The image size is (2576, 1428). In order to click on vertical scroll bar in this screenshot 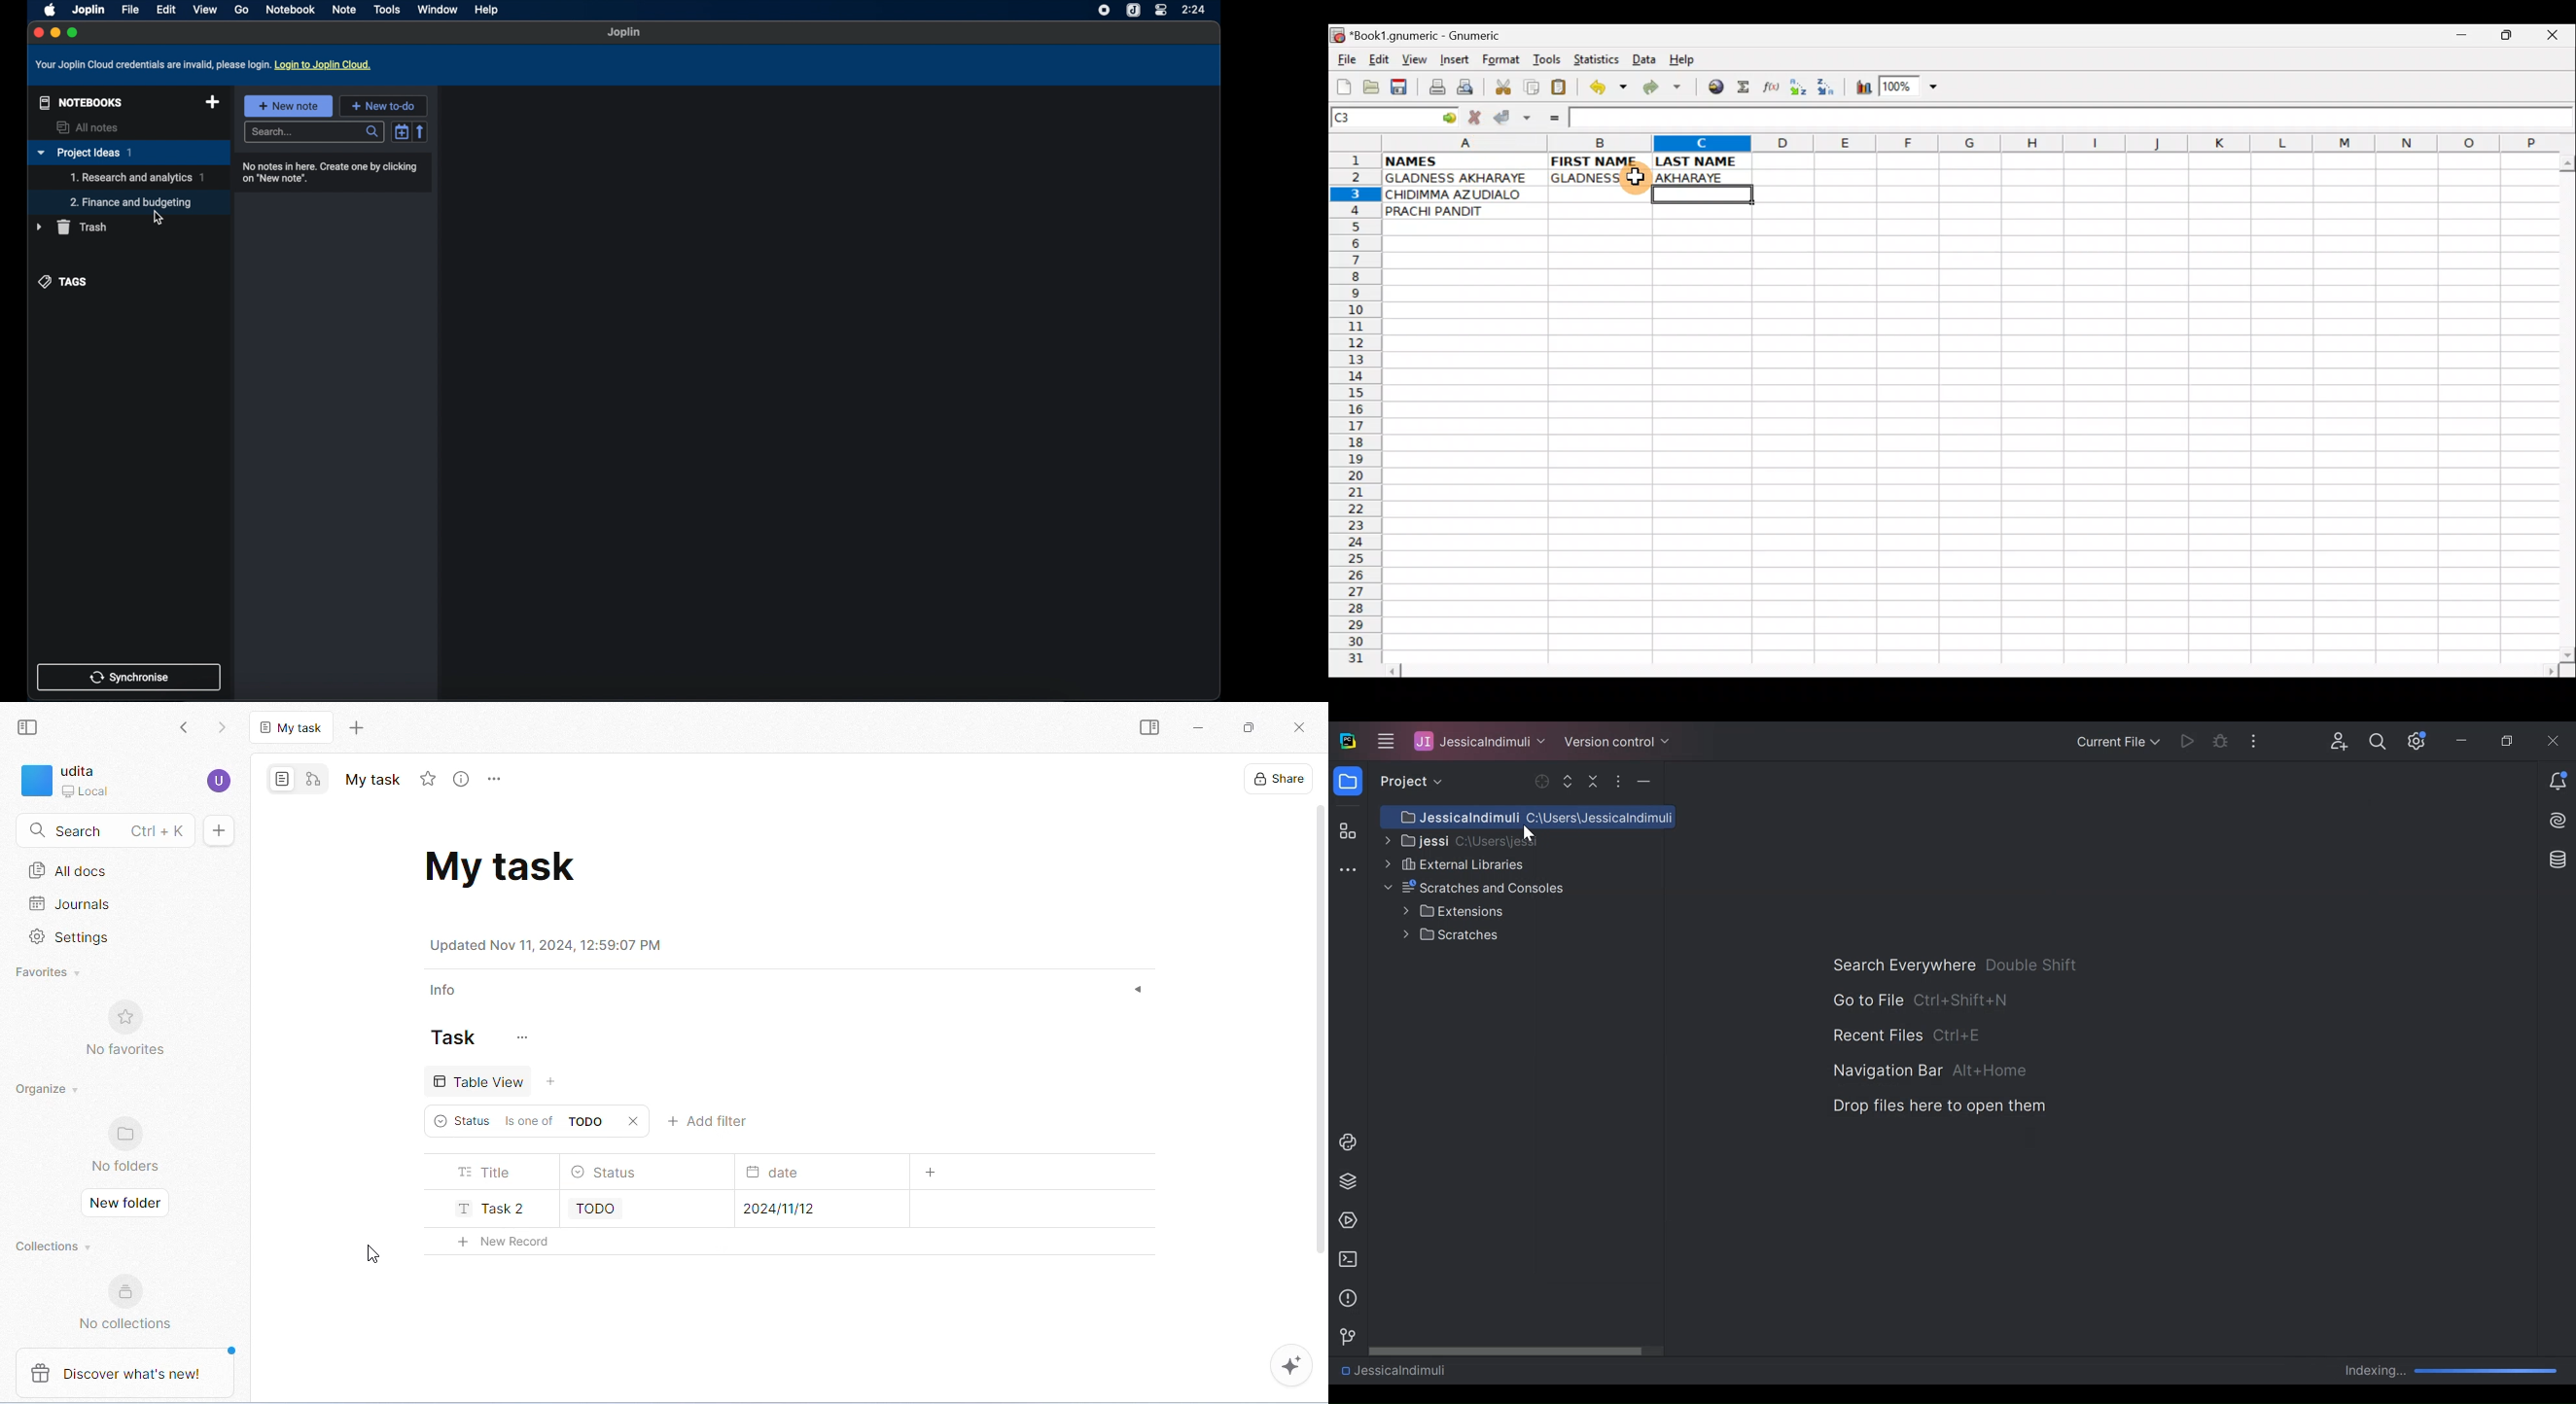, I will do `click(1320, 1040)`.